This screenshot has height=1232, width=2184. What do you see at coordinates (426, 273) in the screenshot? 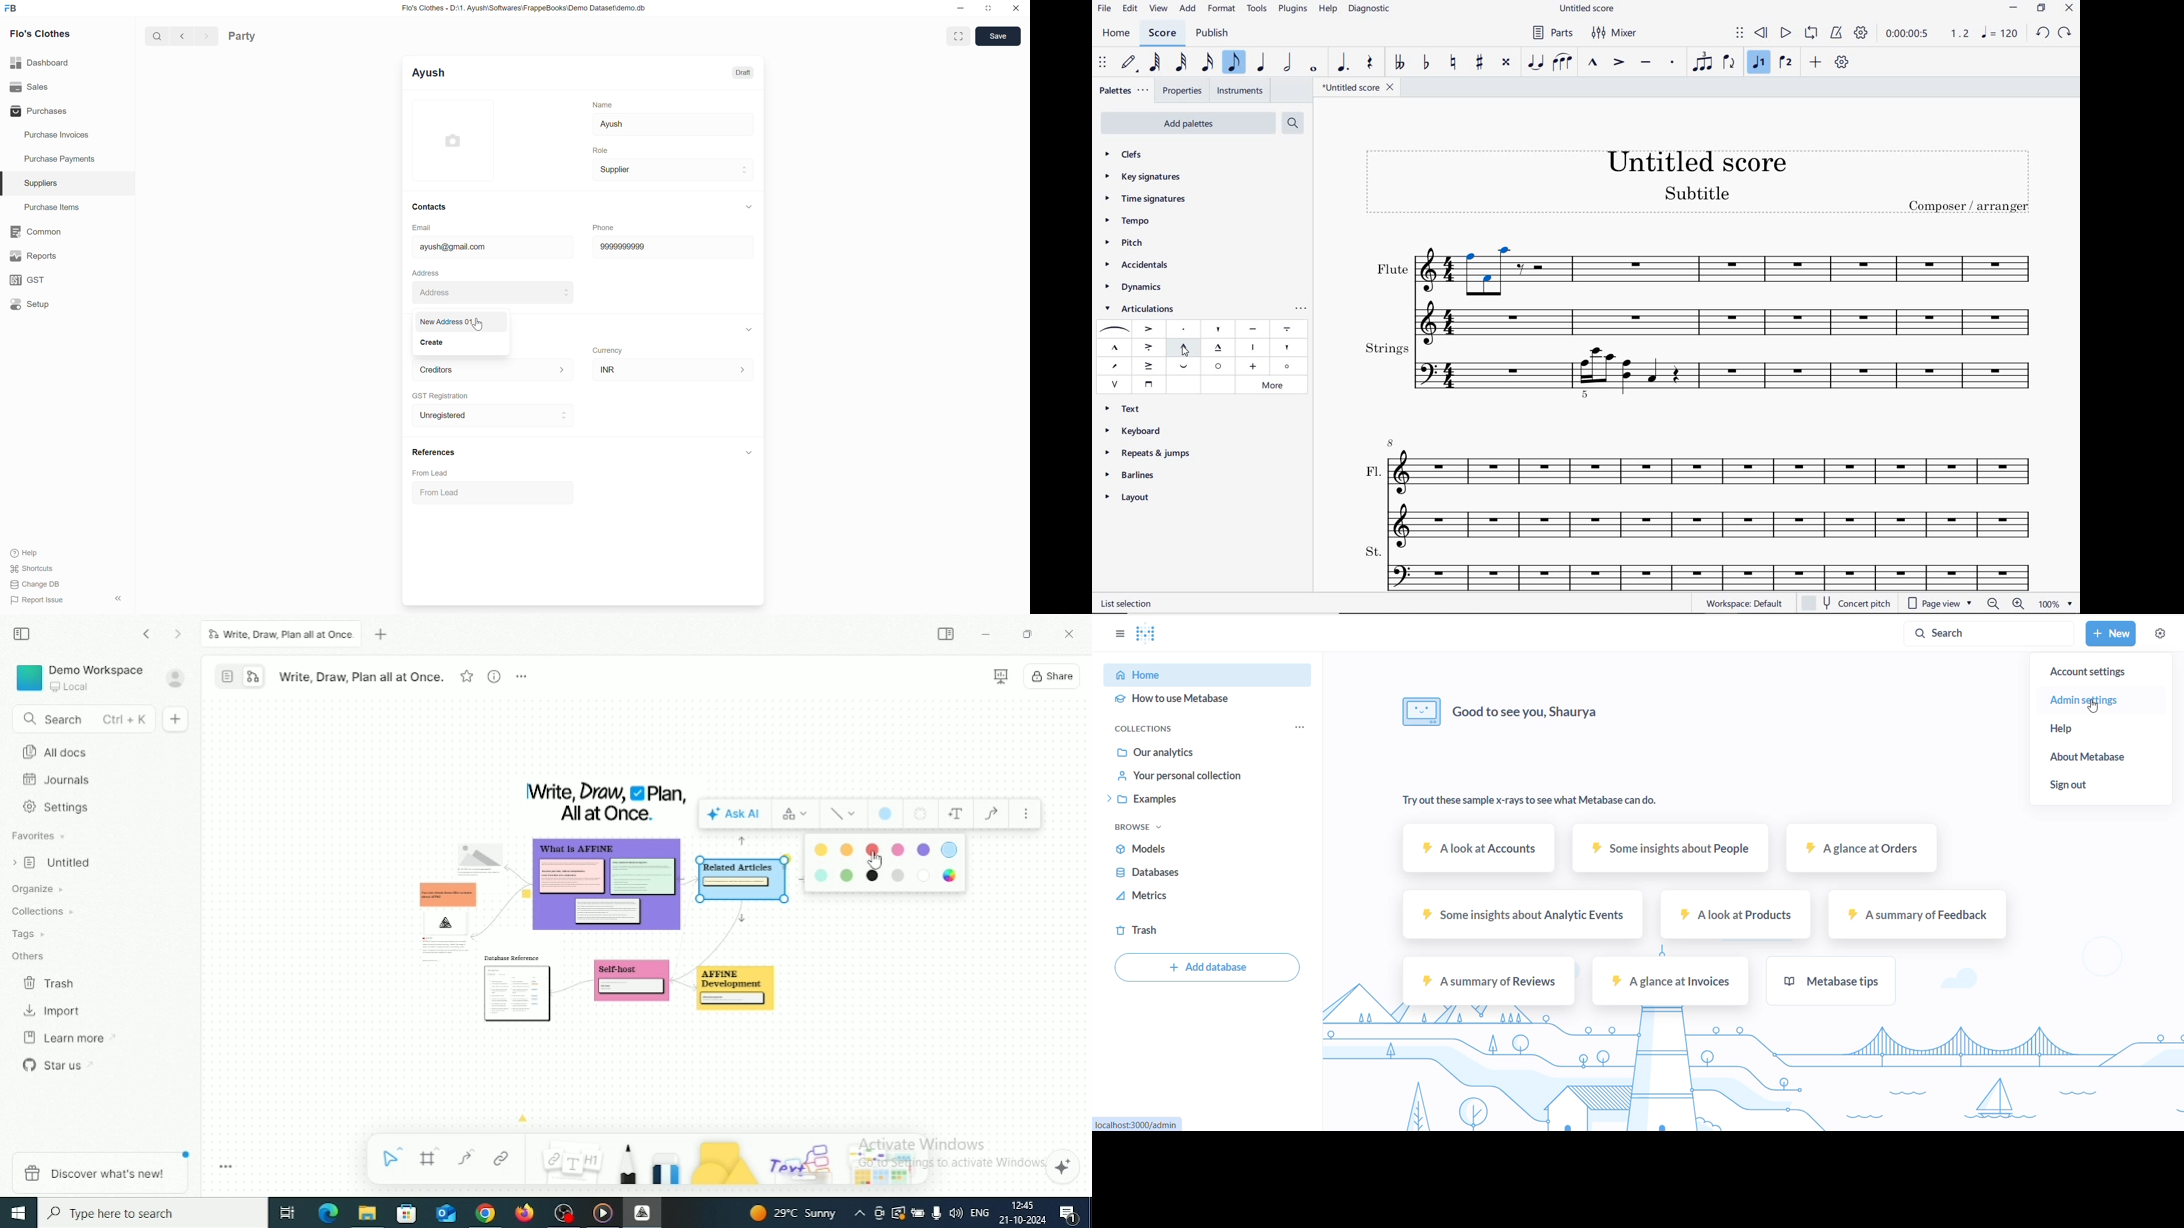
I see `Address` at bounding box center [426, 273].